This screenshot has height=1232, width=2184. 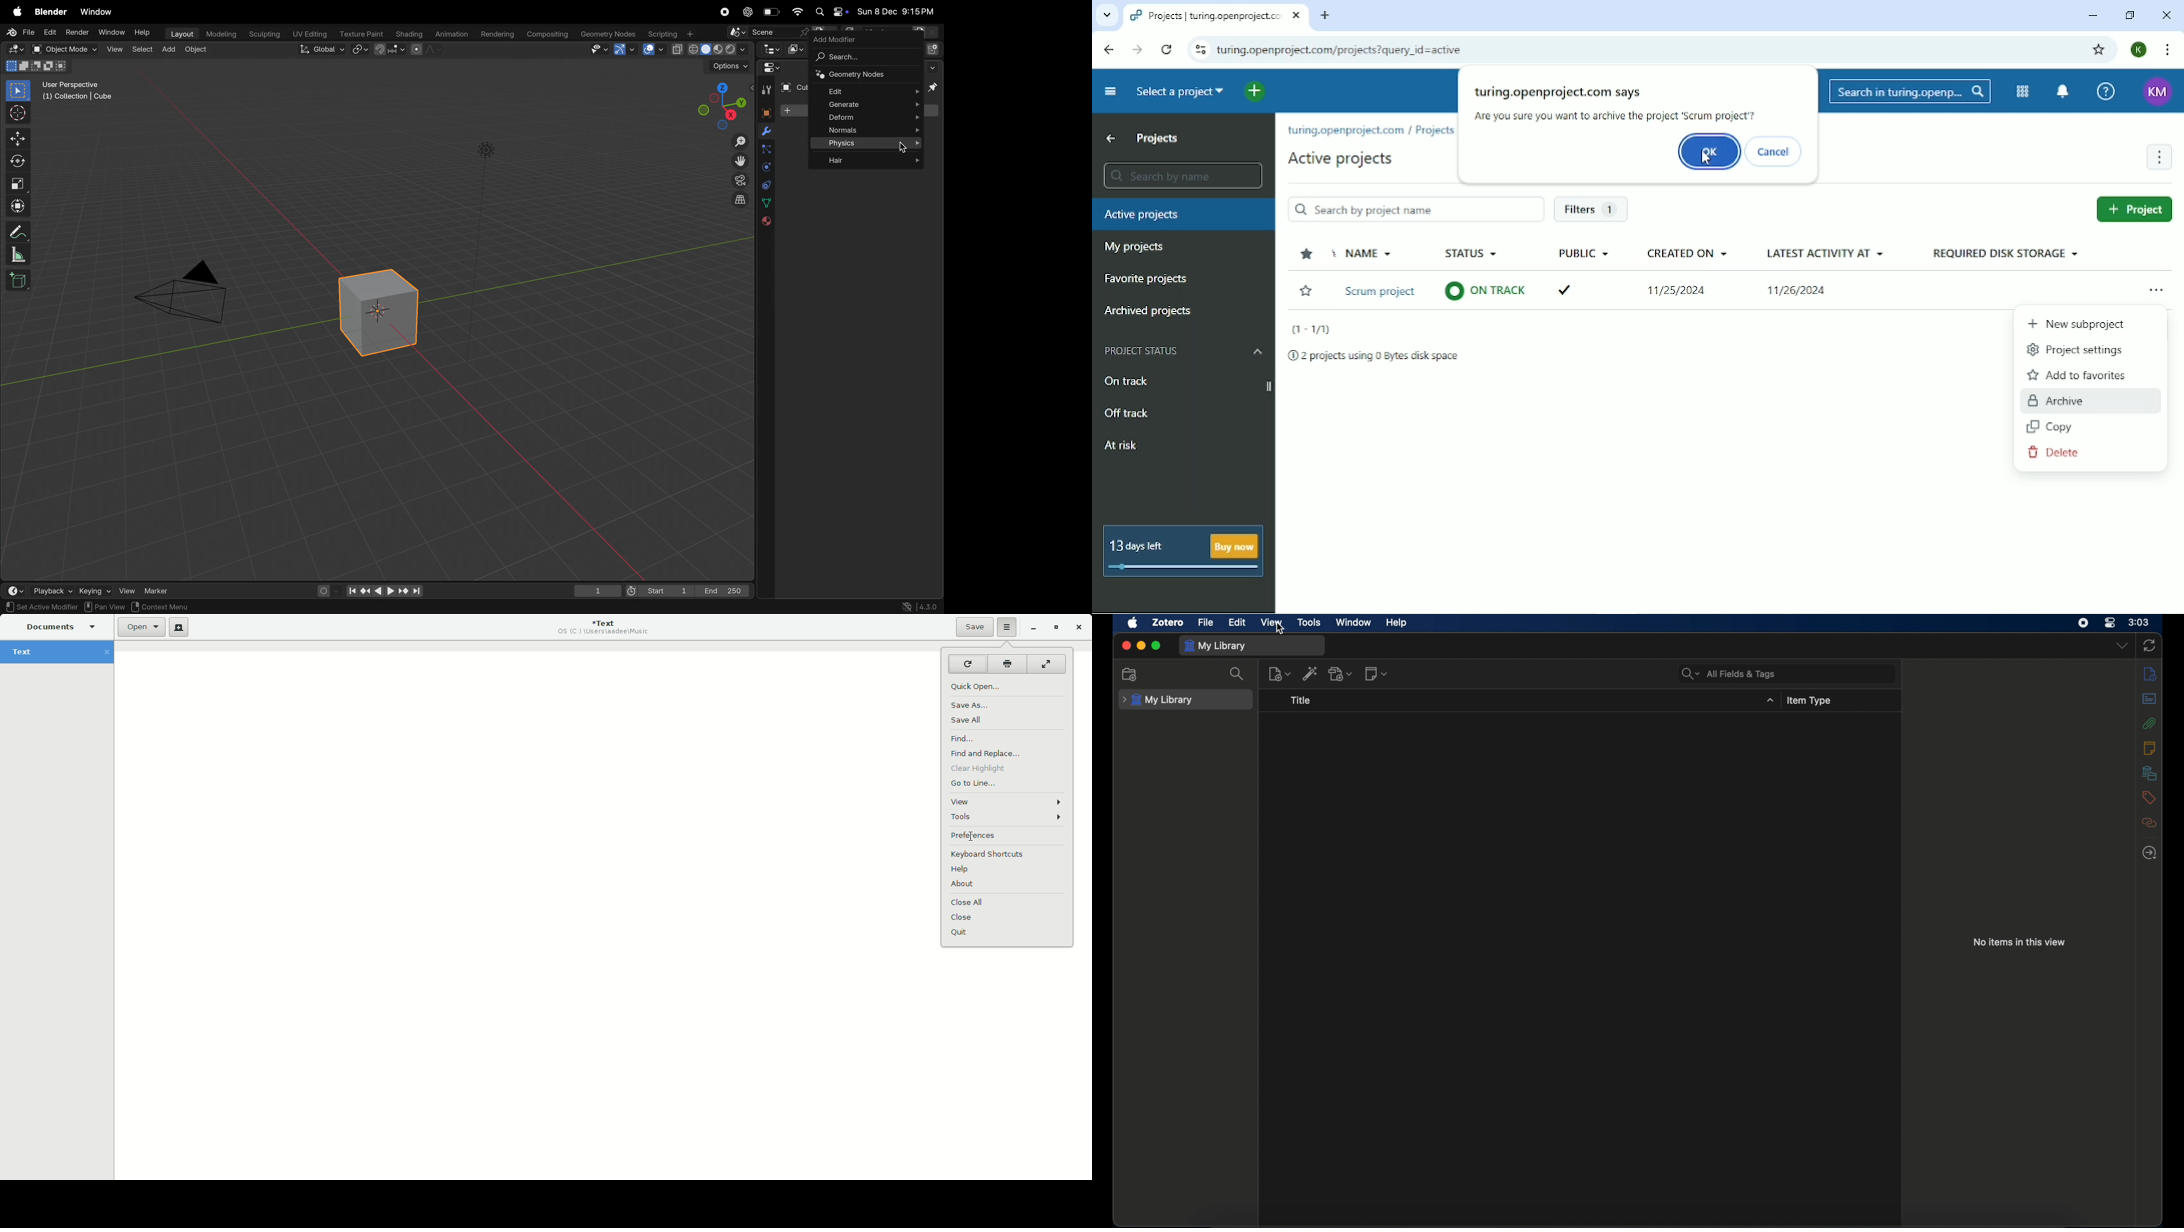 I want to click on apple menu, so click(x=18, y=12).